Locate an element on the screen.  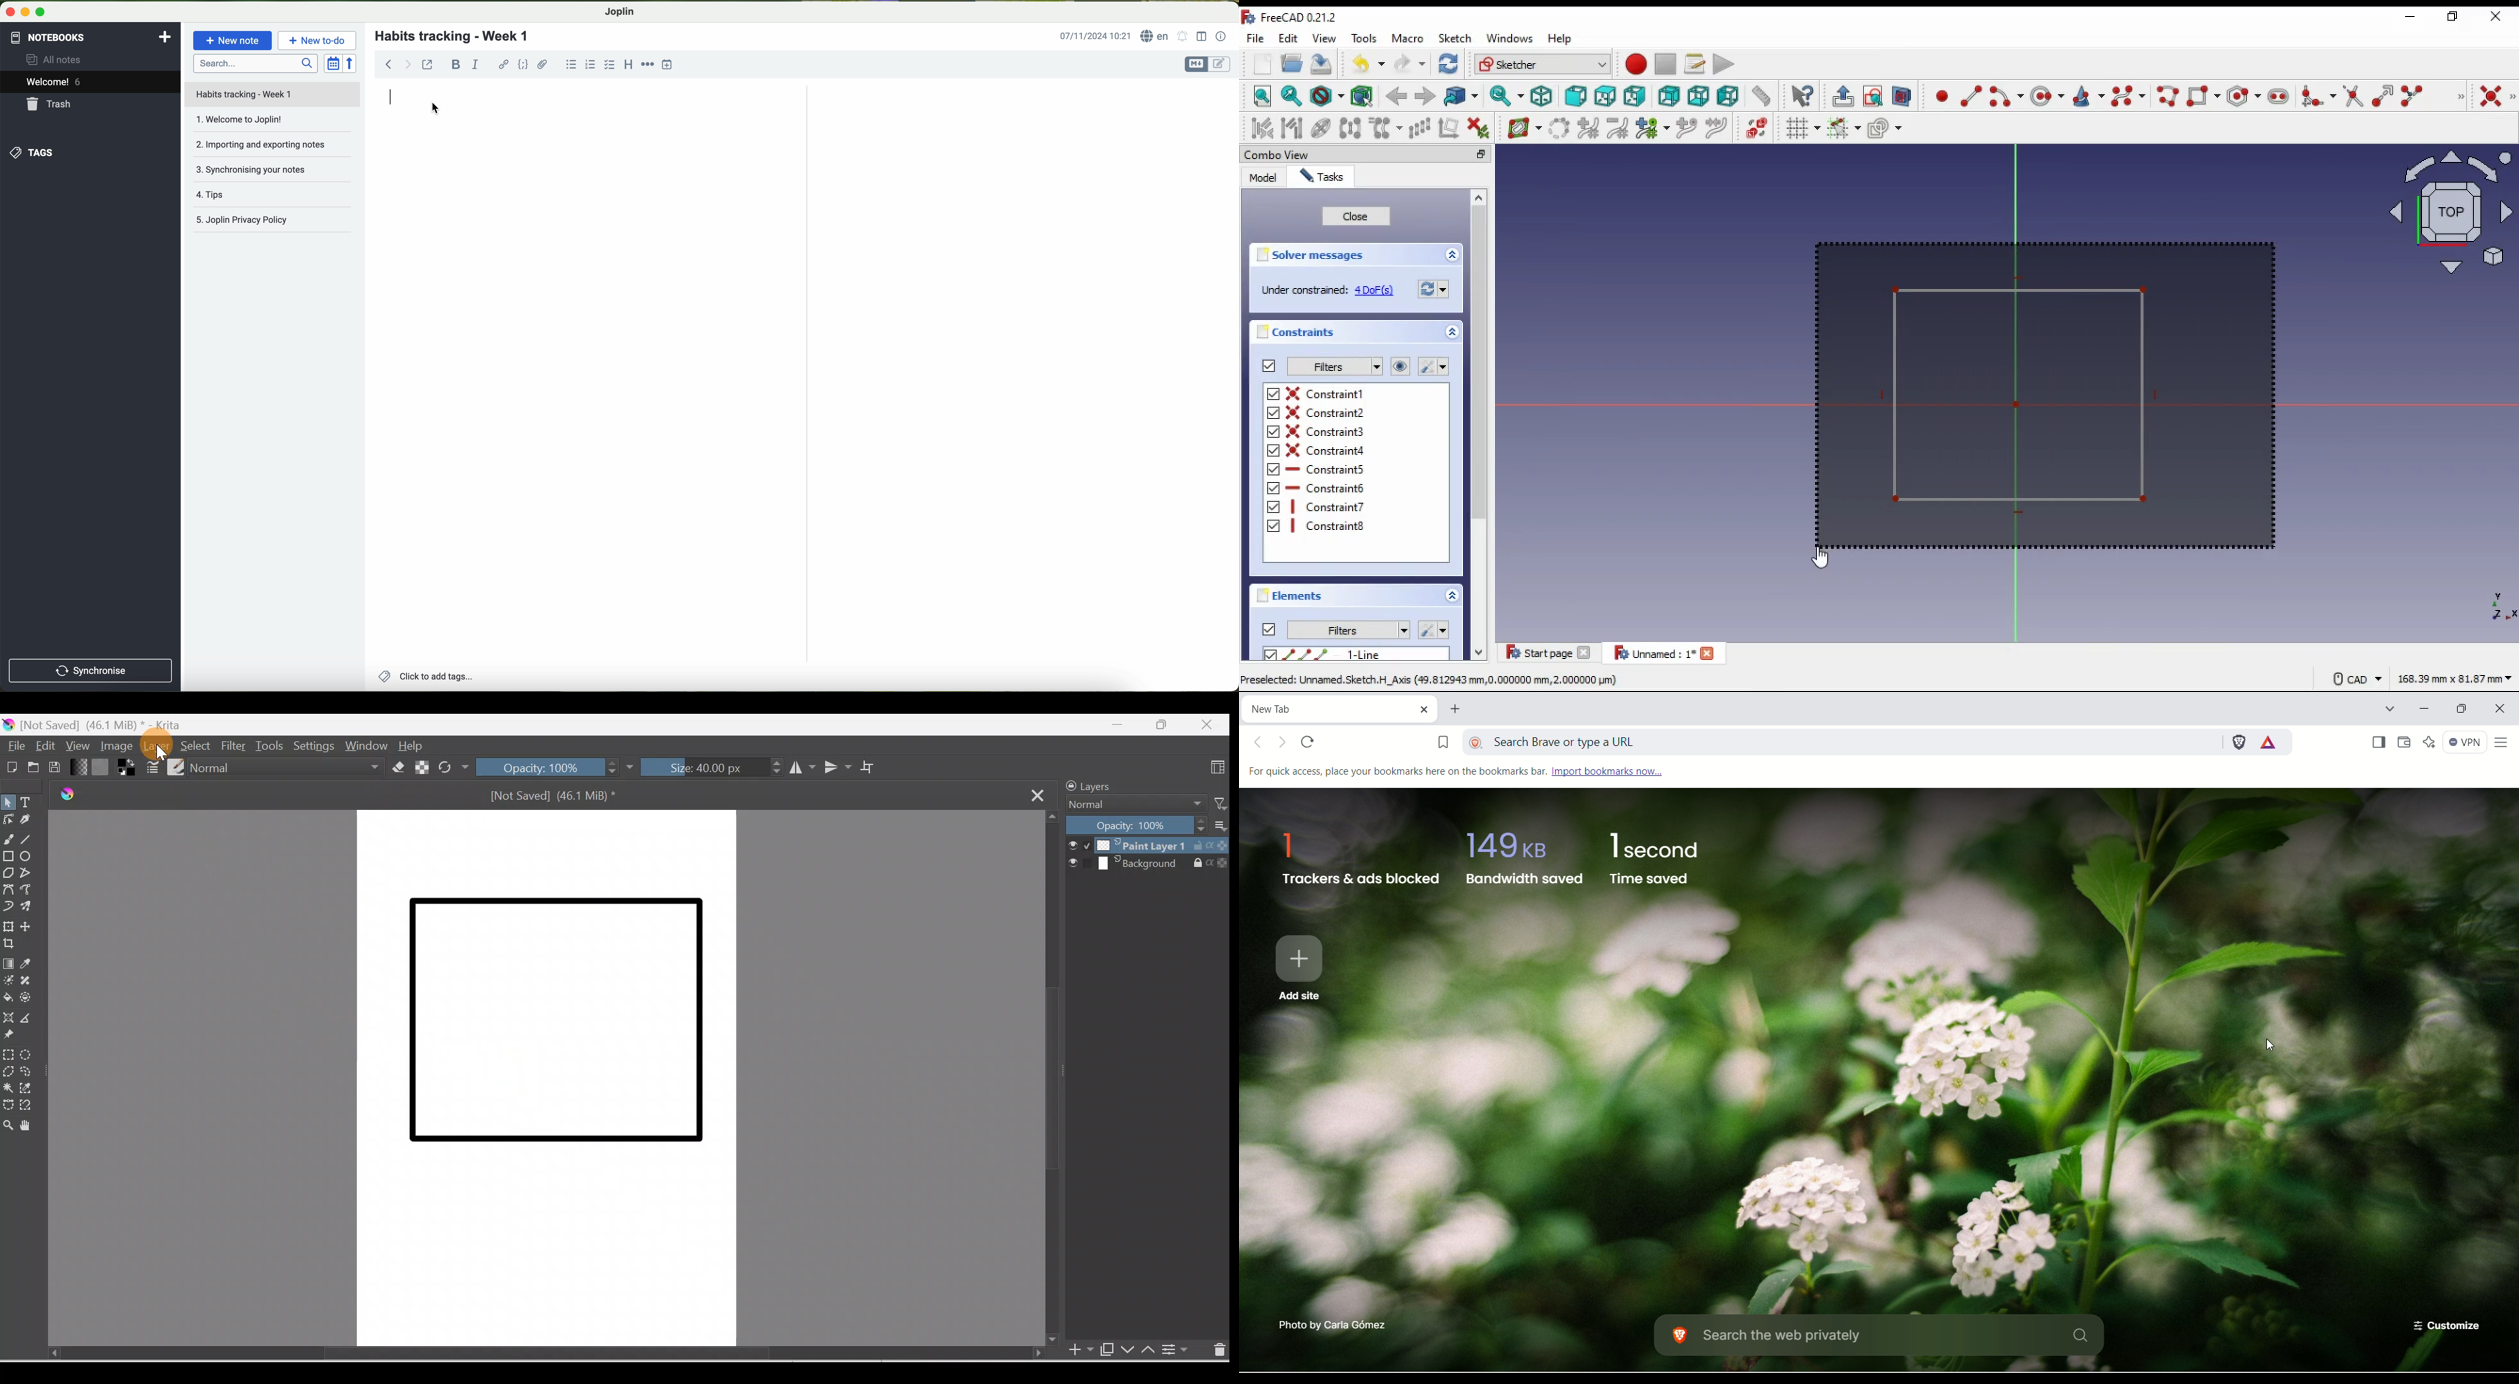
what's this is located at coordinates (1802, 96).